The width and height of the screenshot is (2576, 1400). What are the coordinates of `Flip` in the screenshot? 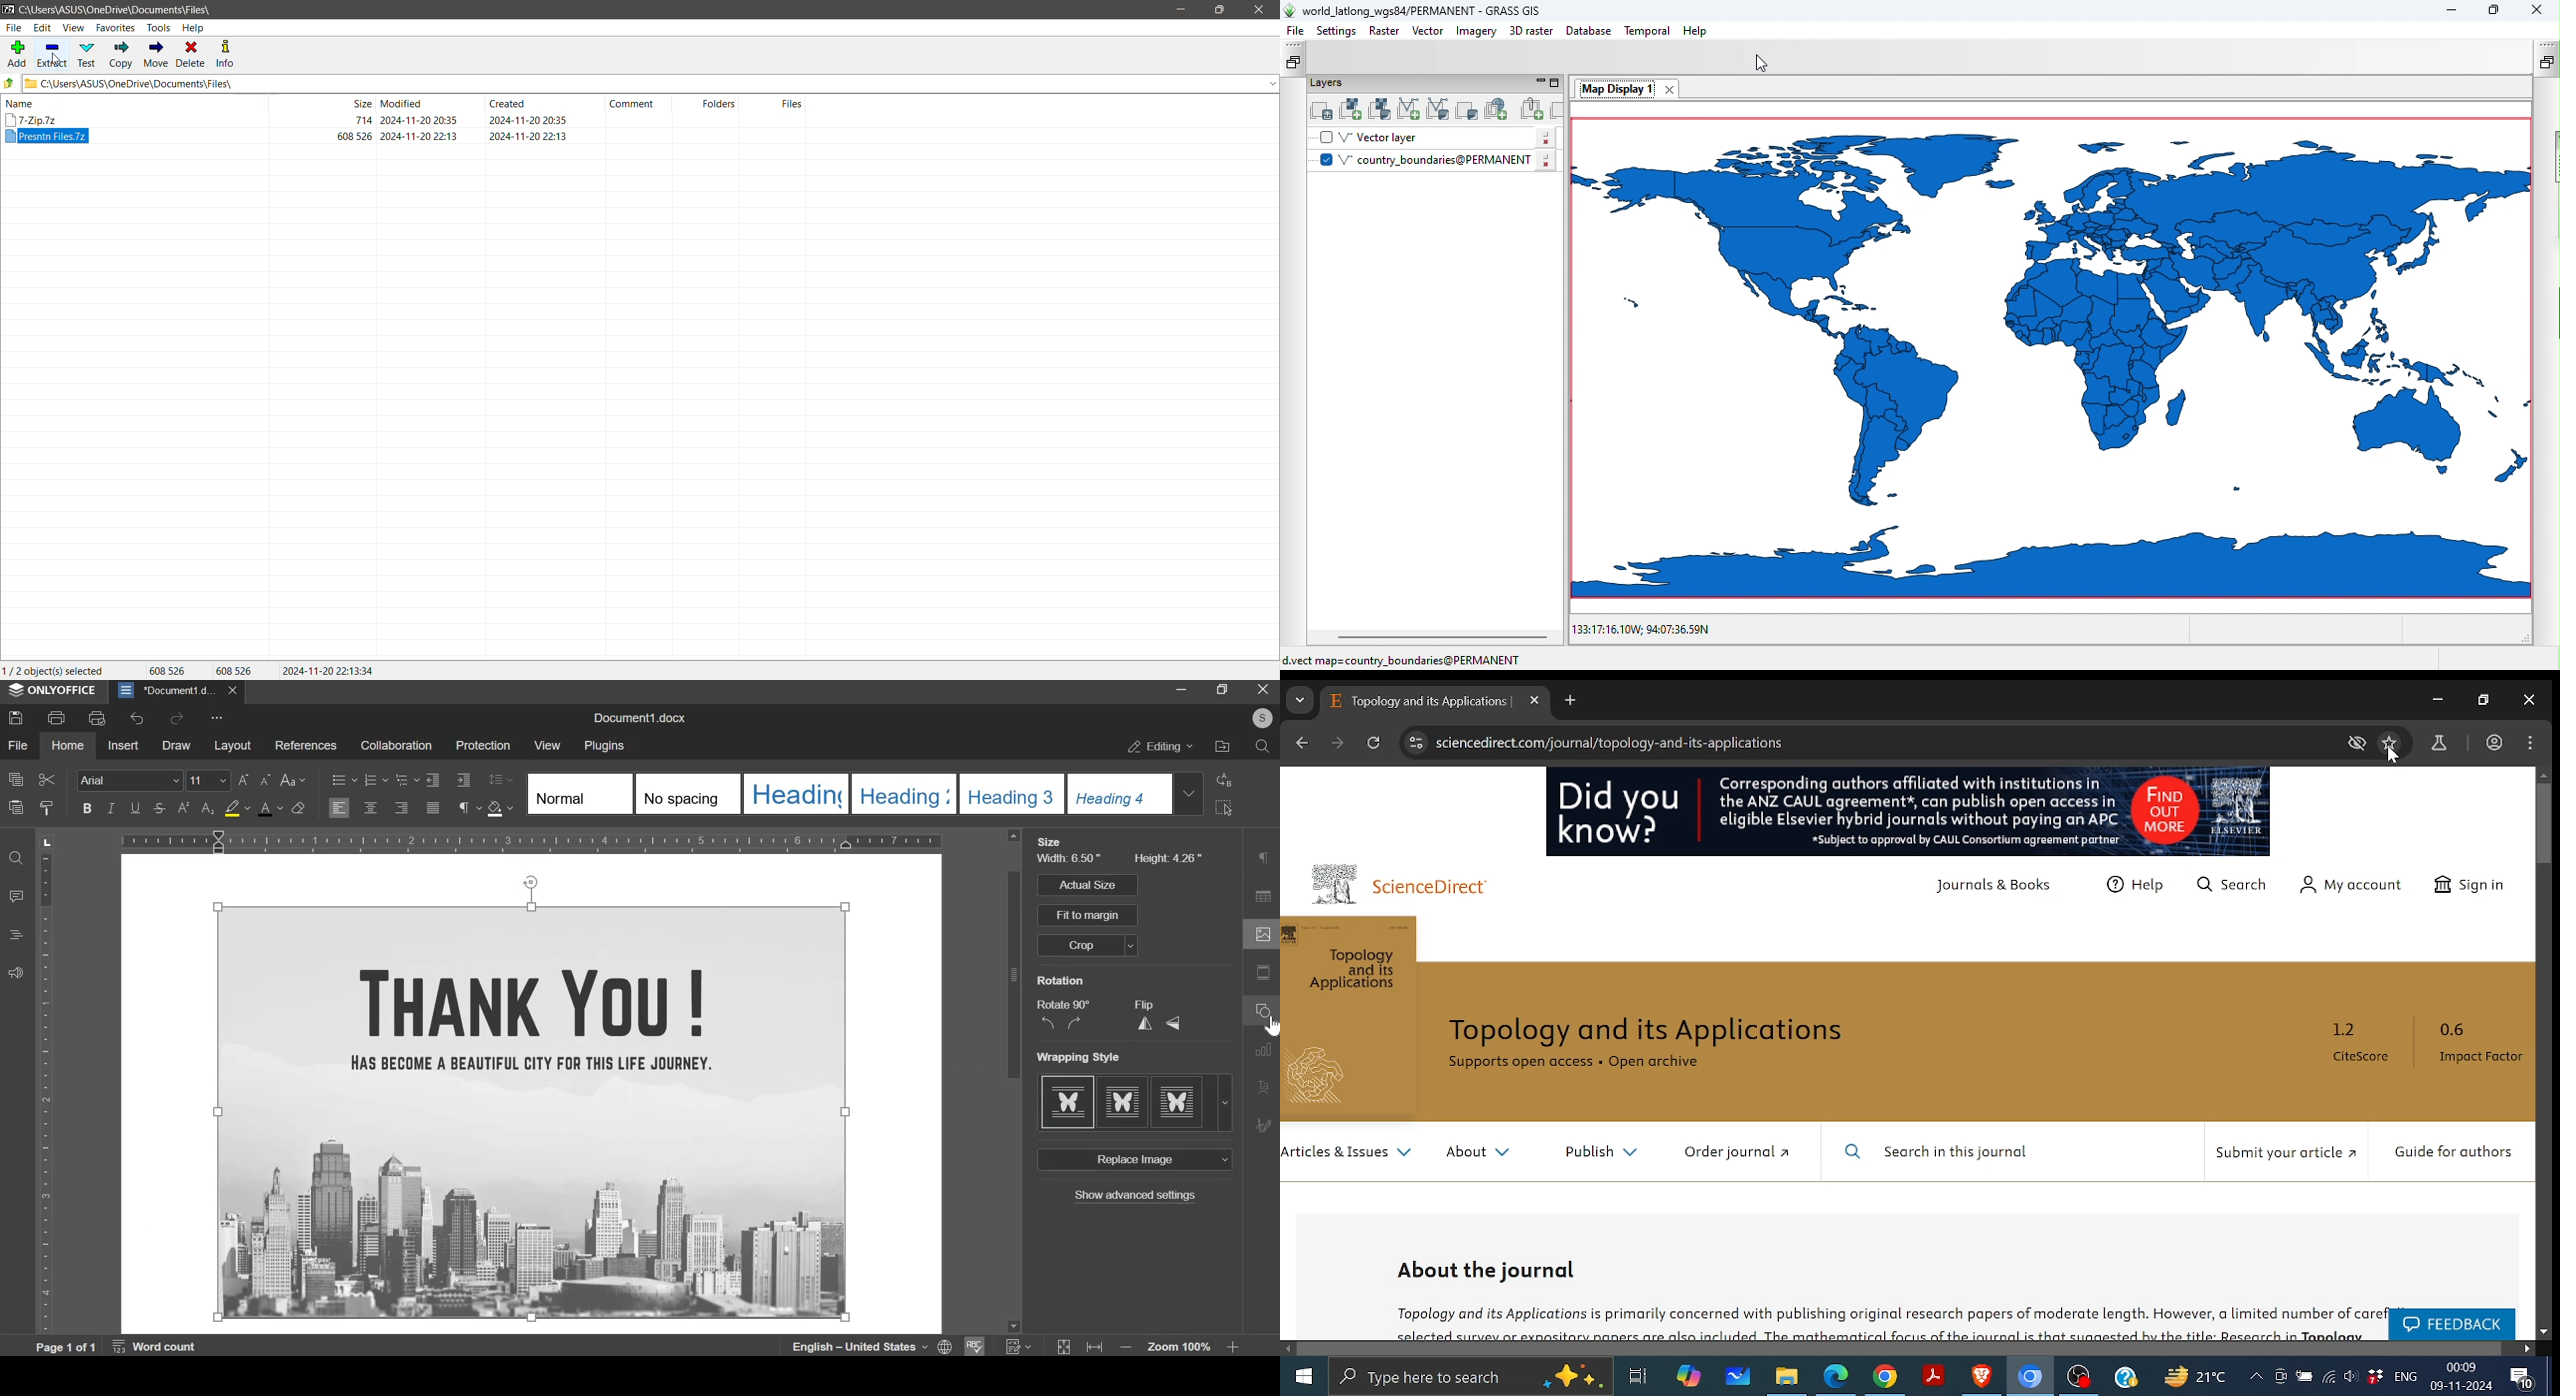 It's located at (1157, 1016).